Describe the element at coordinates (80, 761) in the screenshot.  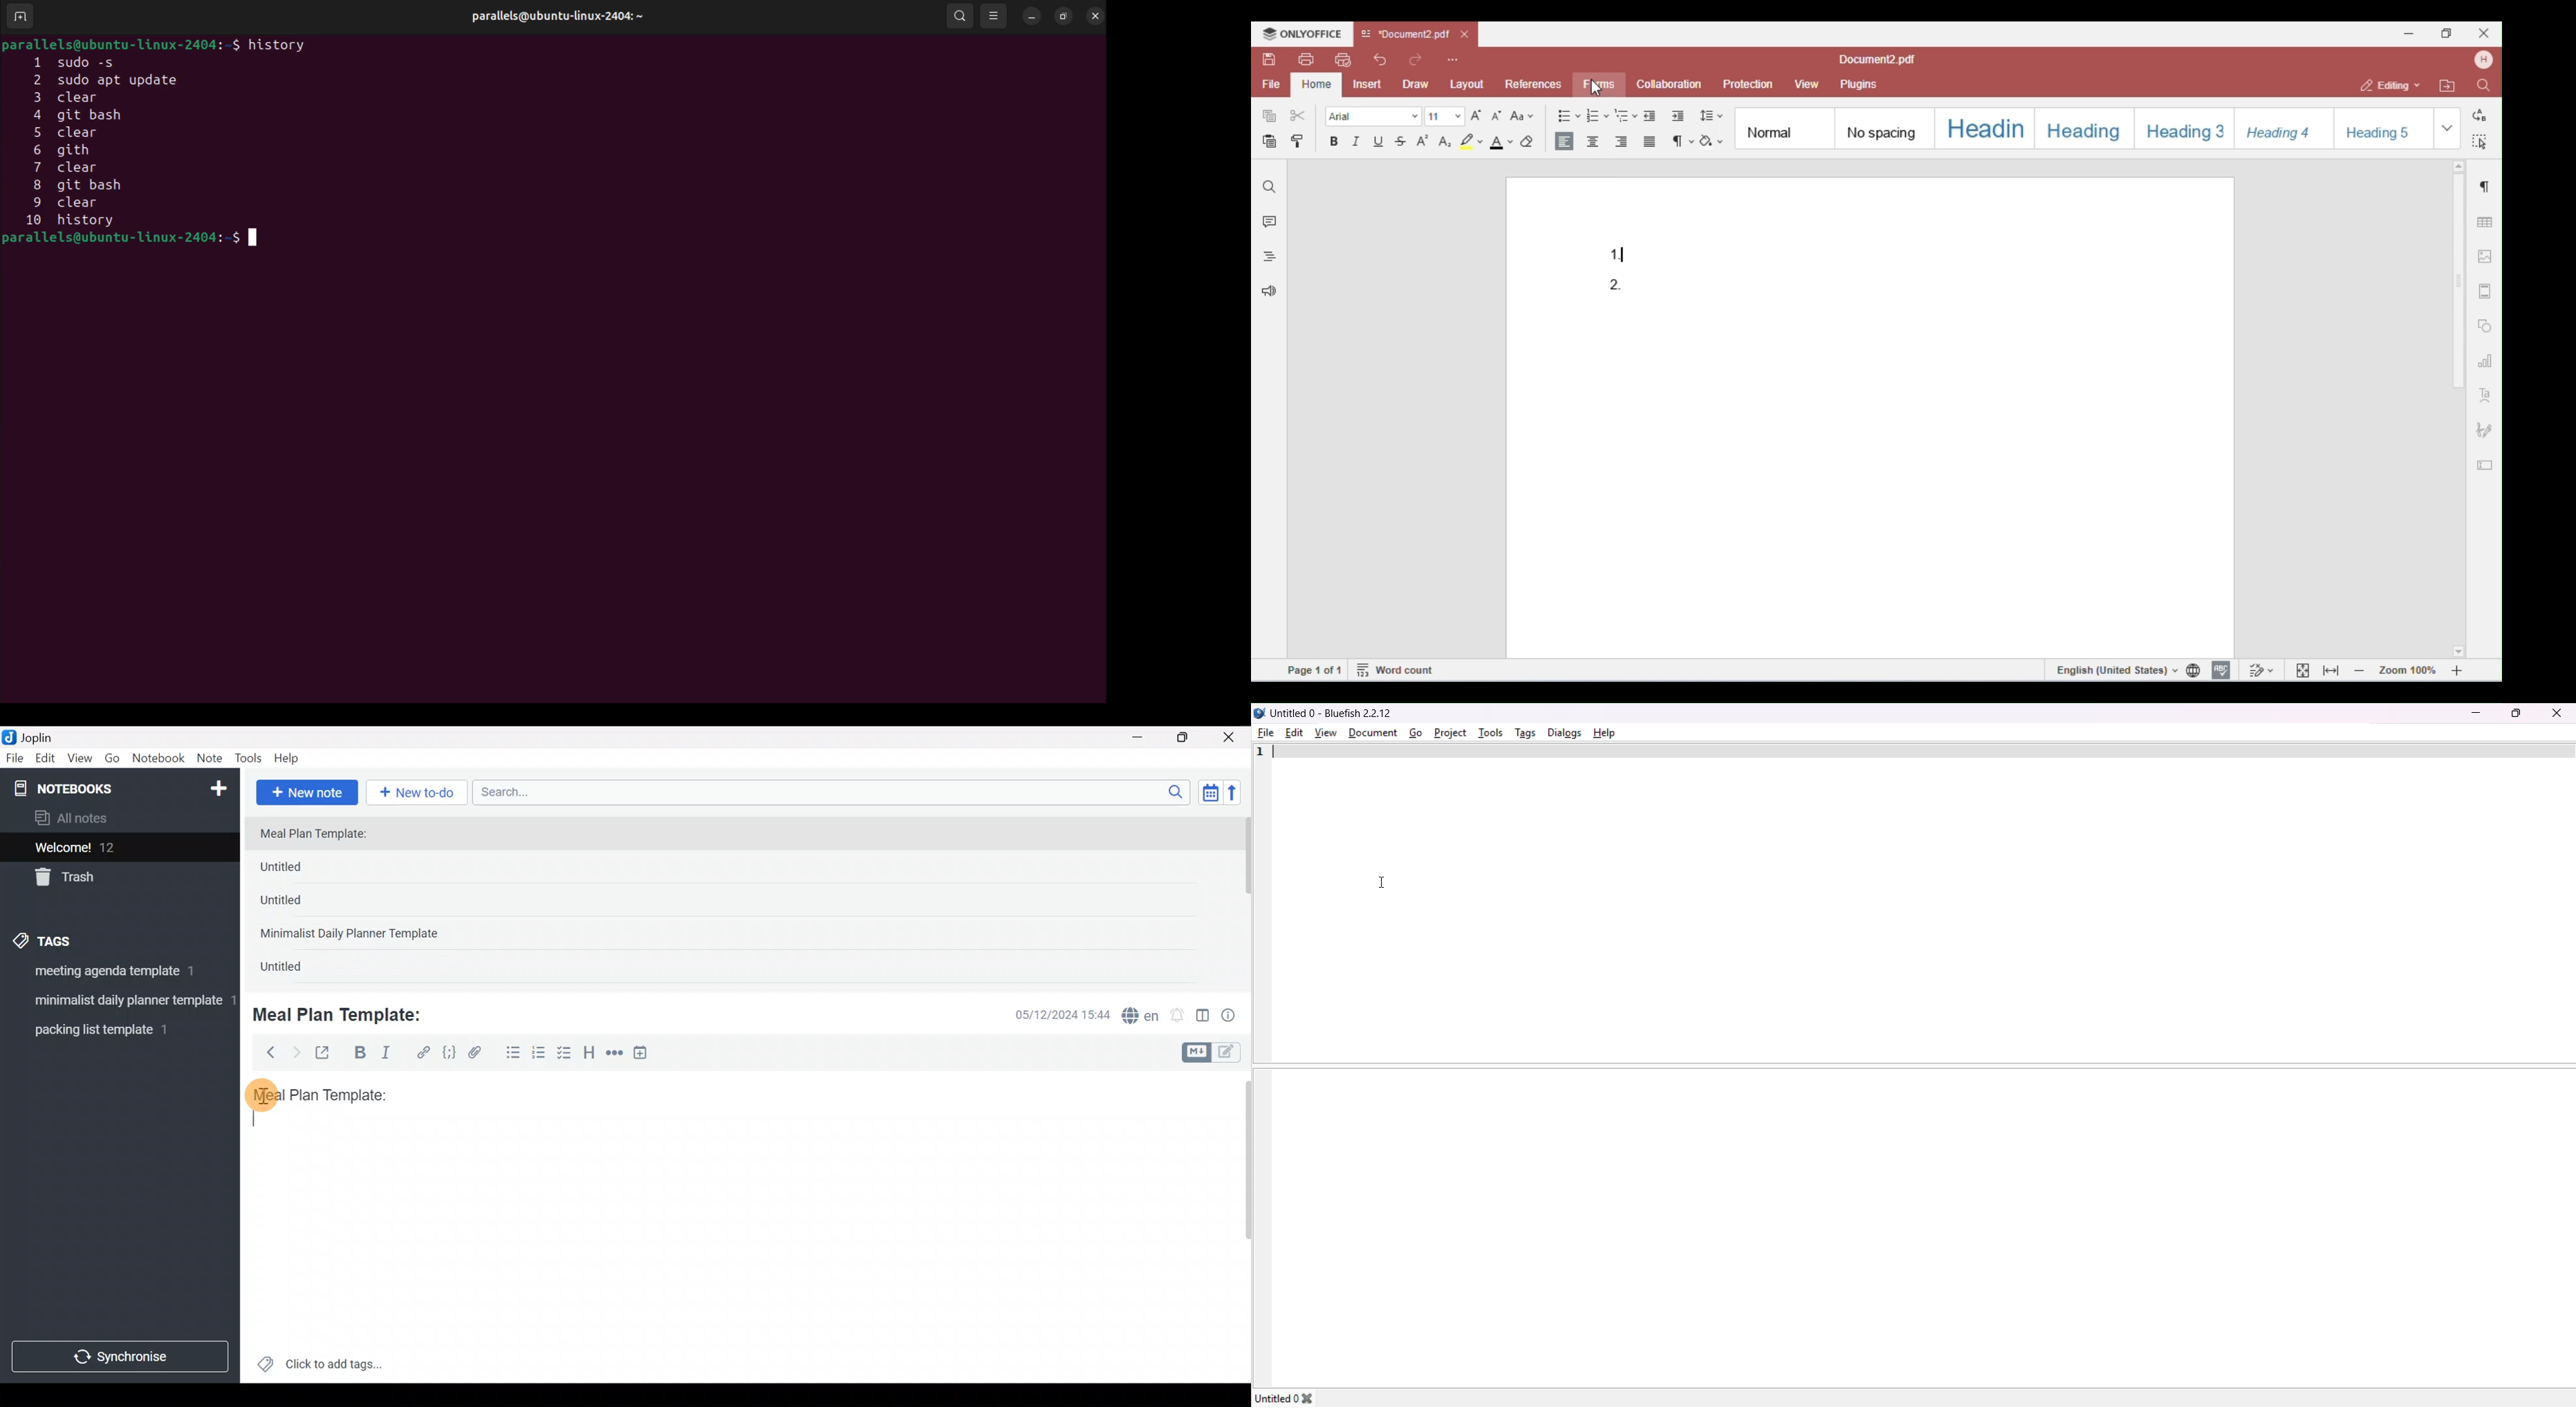
I see `View` at that location.